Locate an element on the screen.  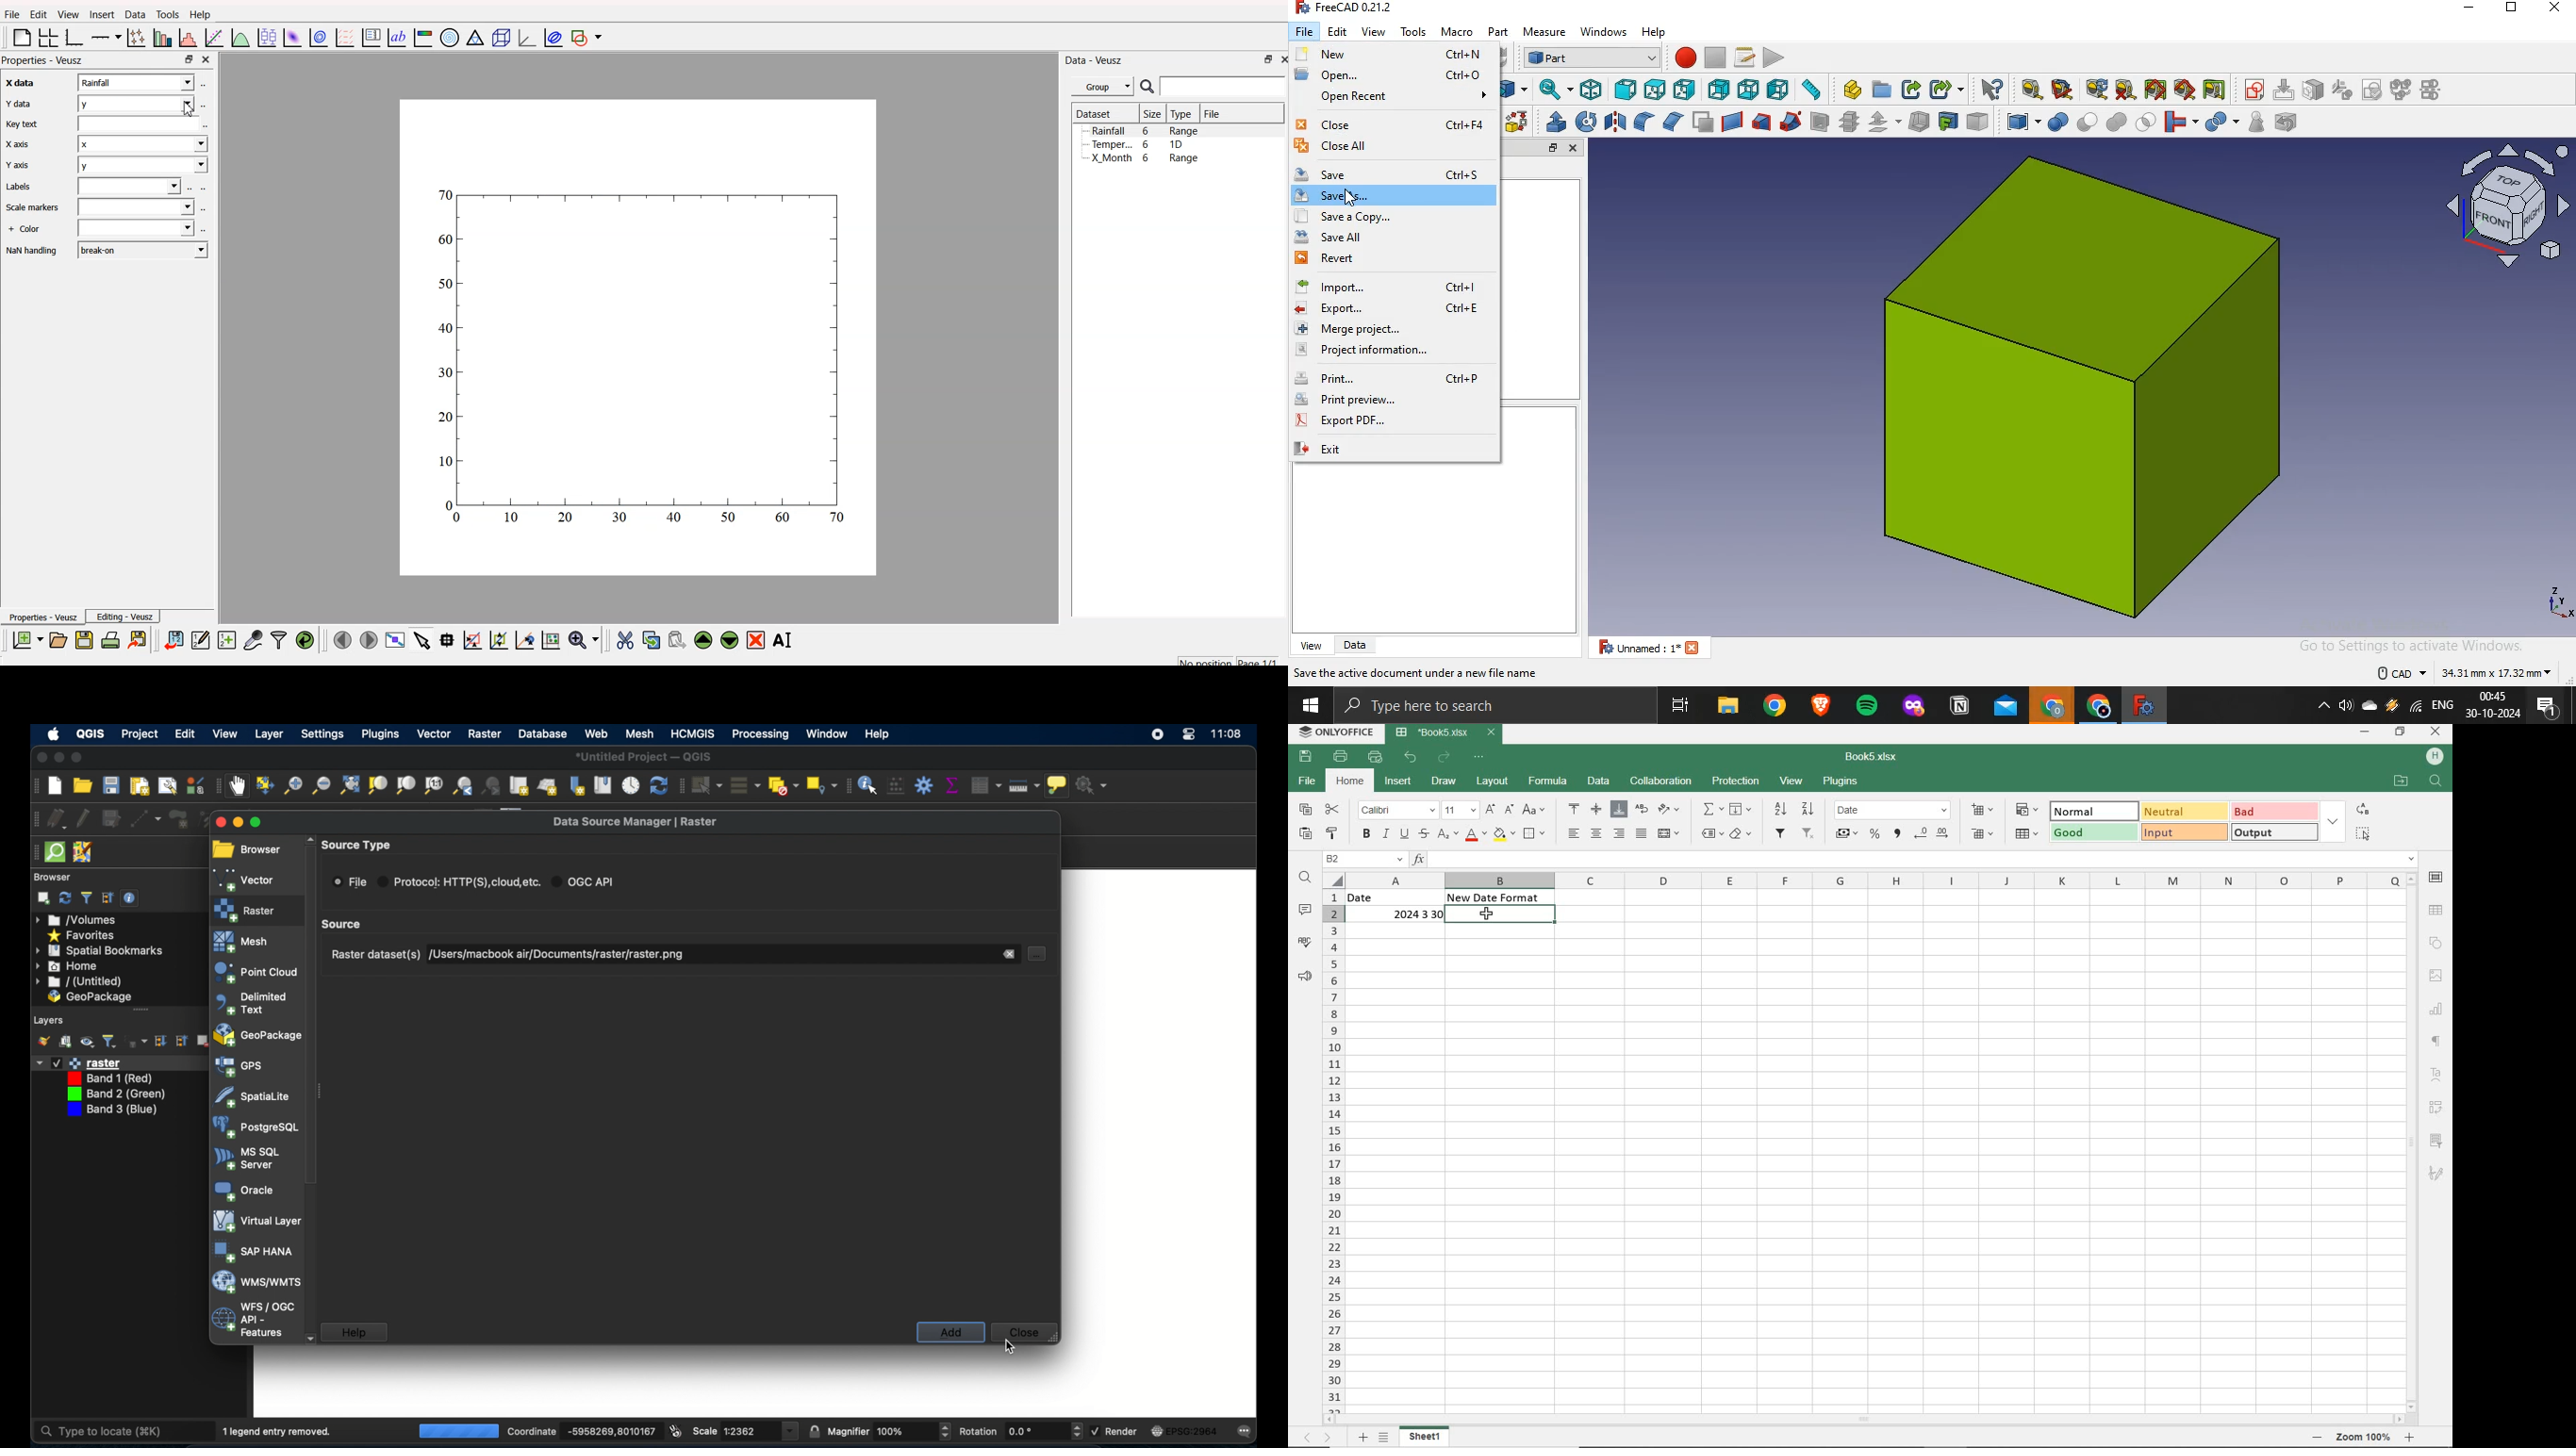
FIND is located at coordinates (1306, 881).